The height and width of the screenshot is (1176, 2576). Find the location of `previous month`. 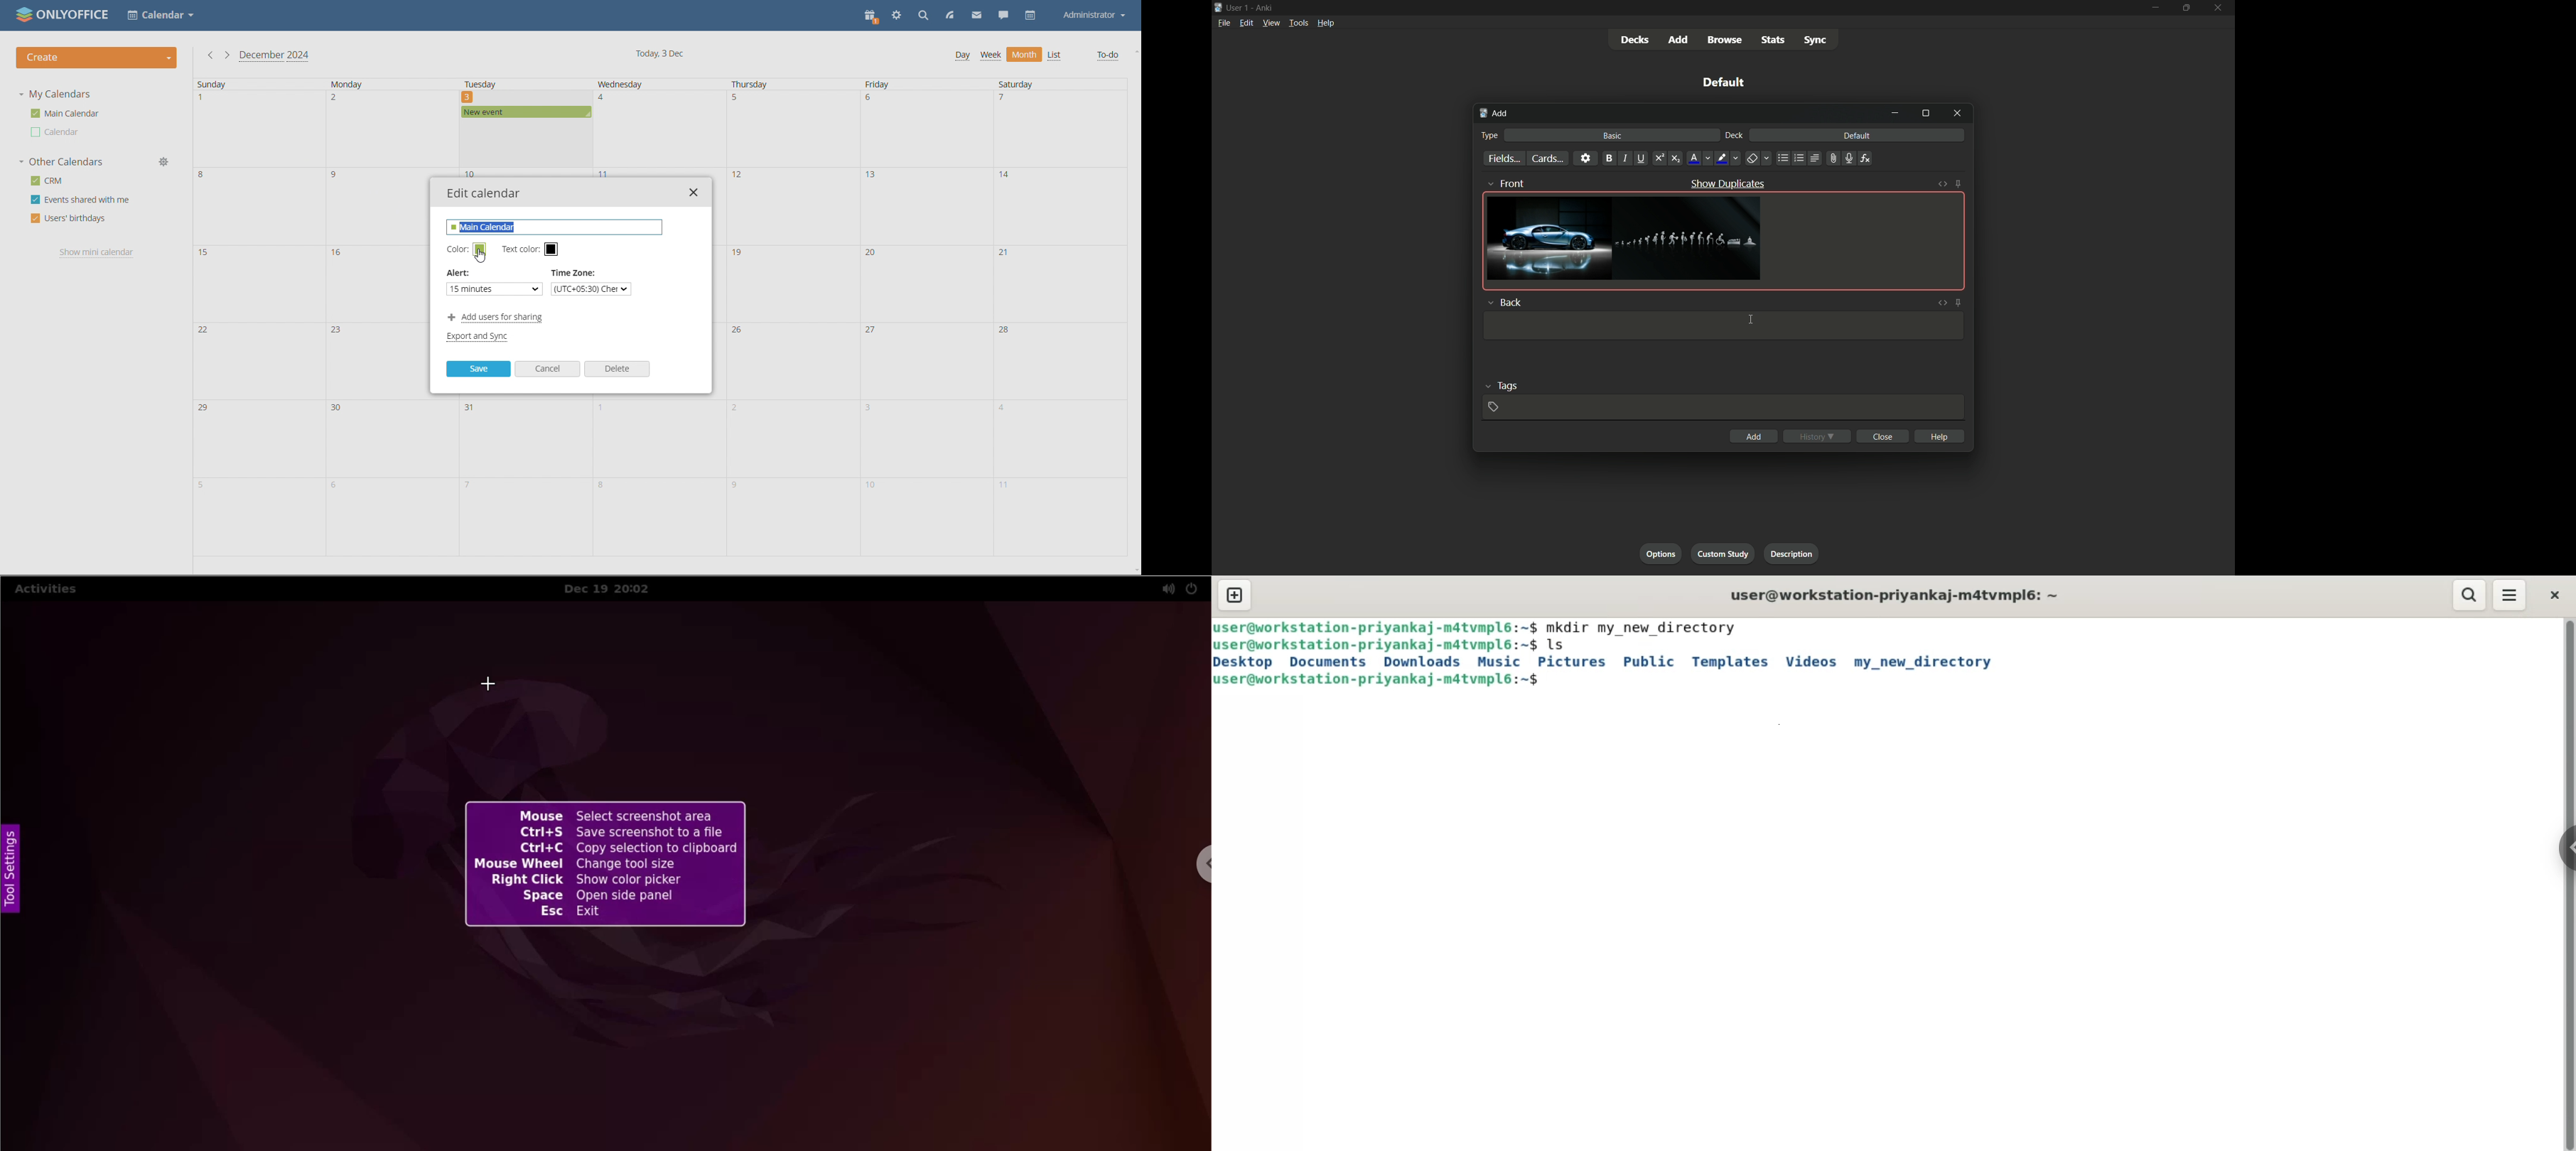

previous month is located at coordinates (209, 55).